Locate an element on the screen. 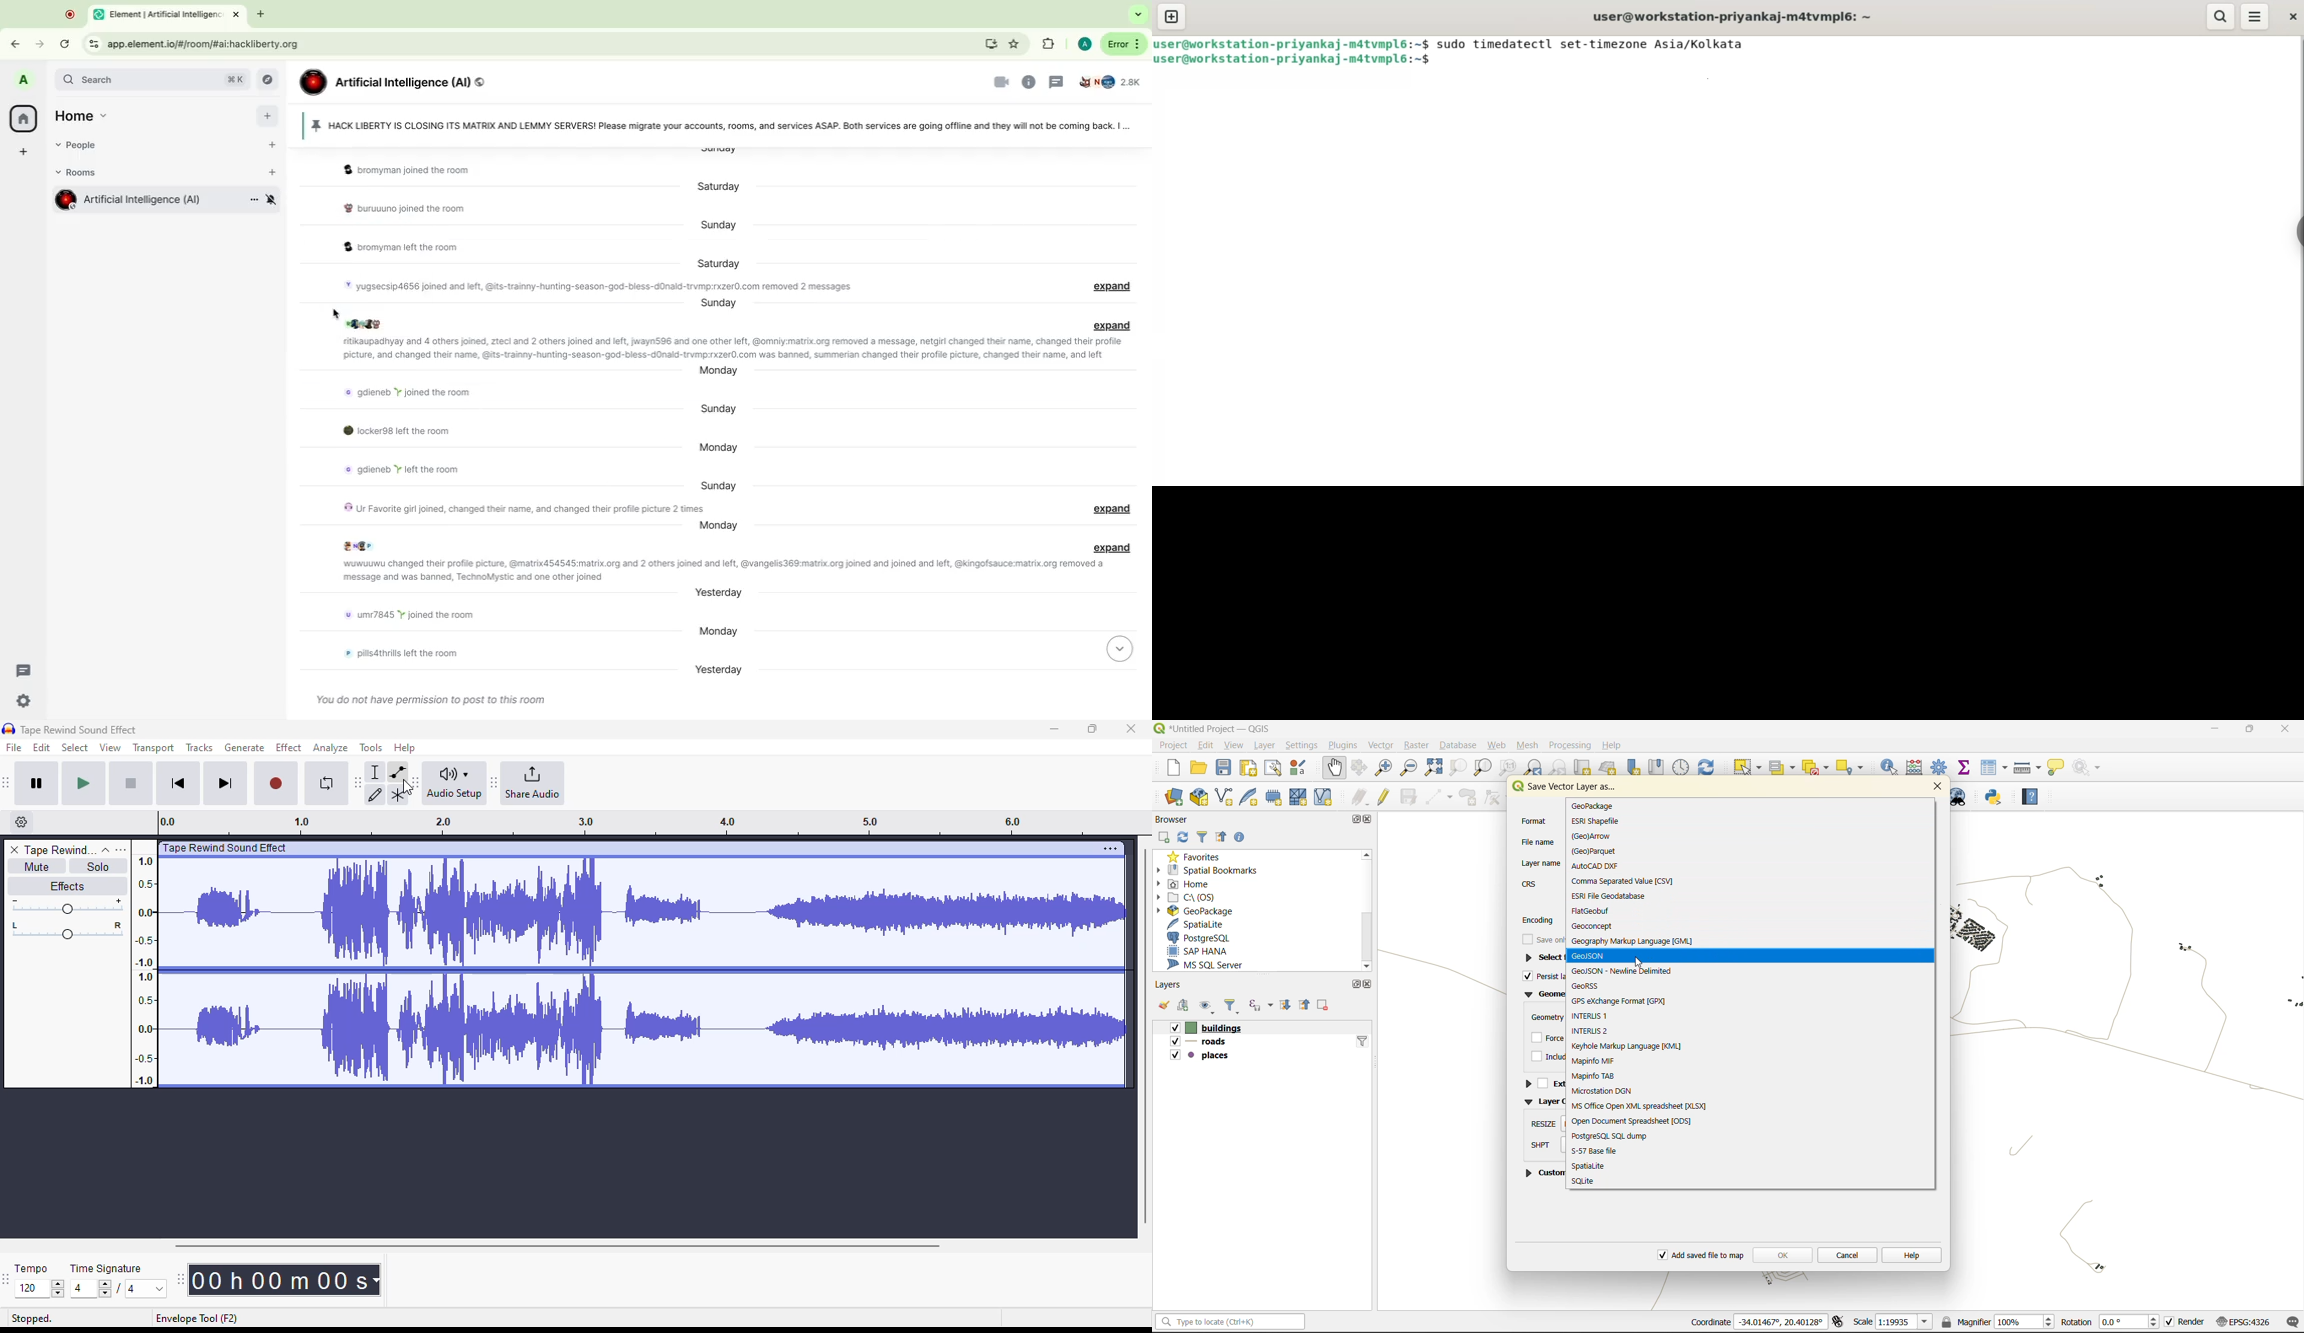 This screenshot has height=1344, width=2324. pause is located at coordinates (37, 784).